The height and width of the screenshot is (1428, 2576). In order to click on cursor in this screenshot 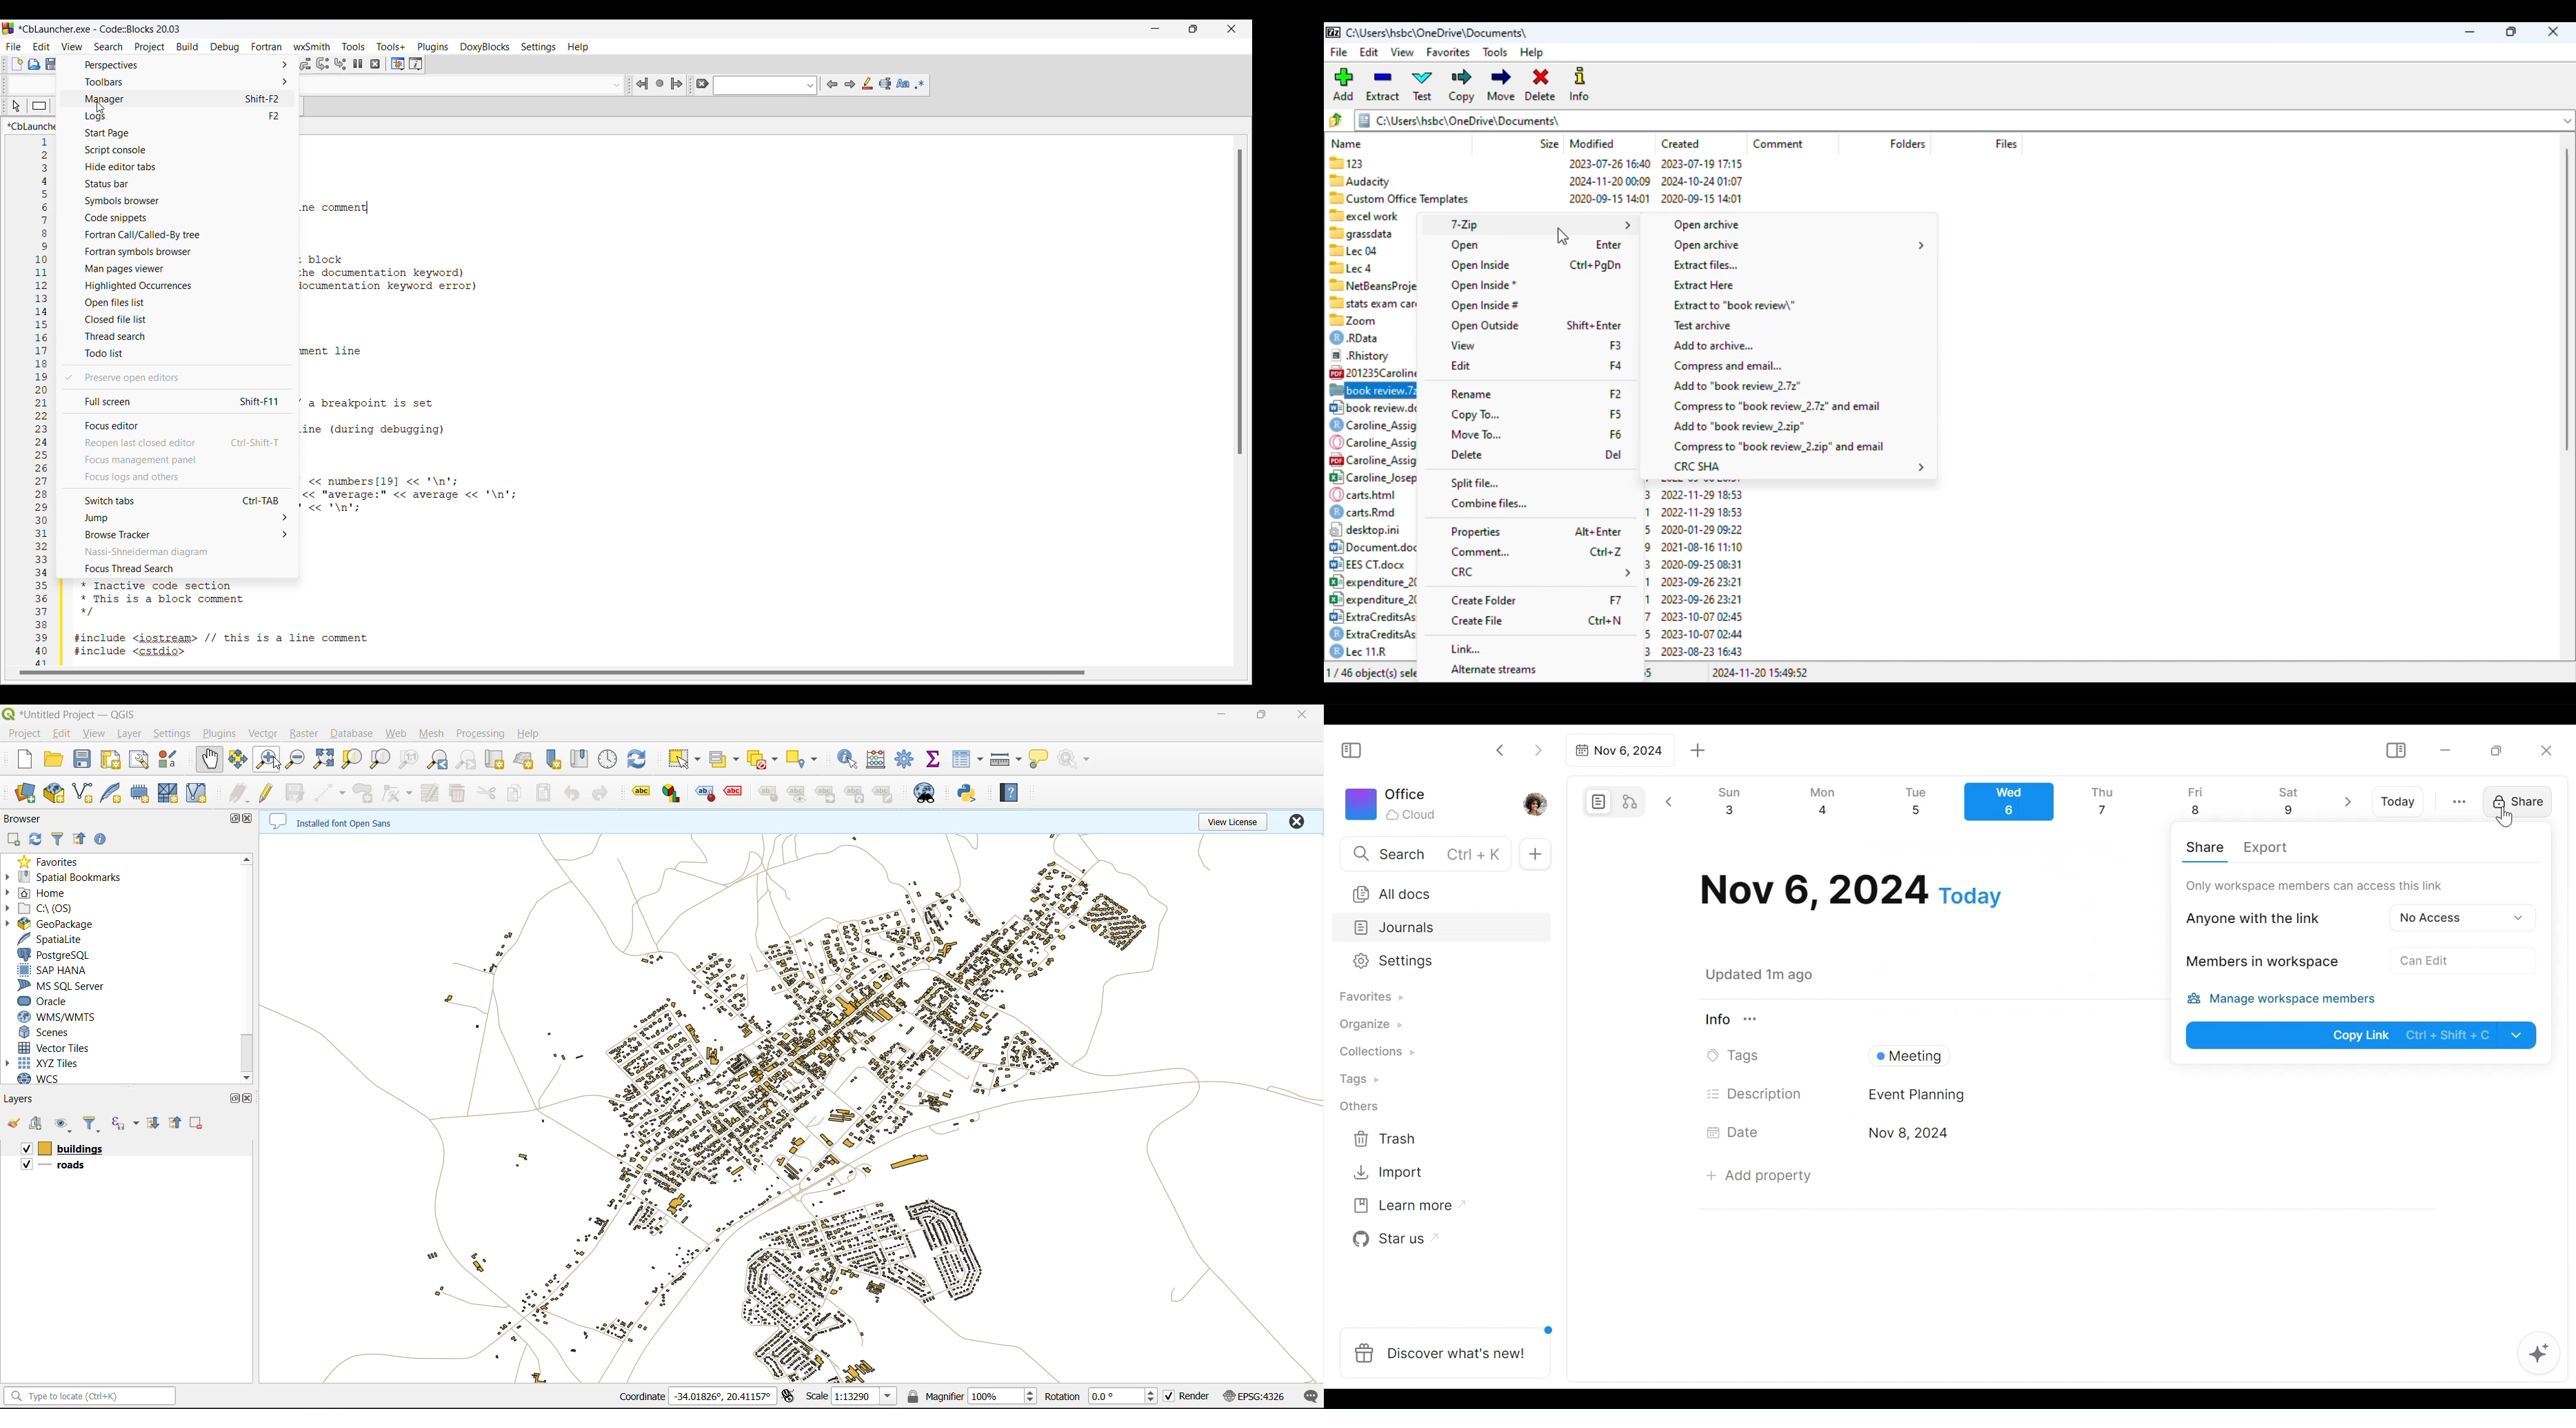, I will do `click(1563, 236)`.